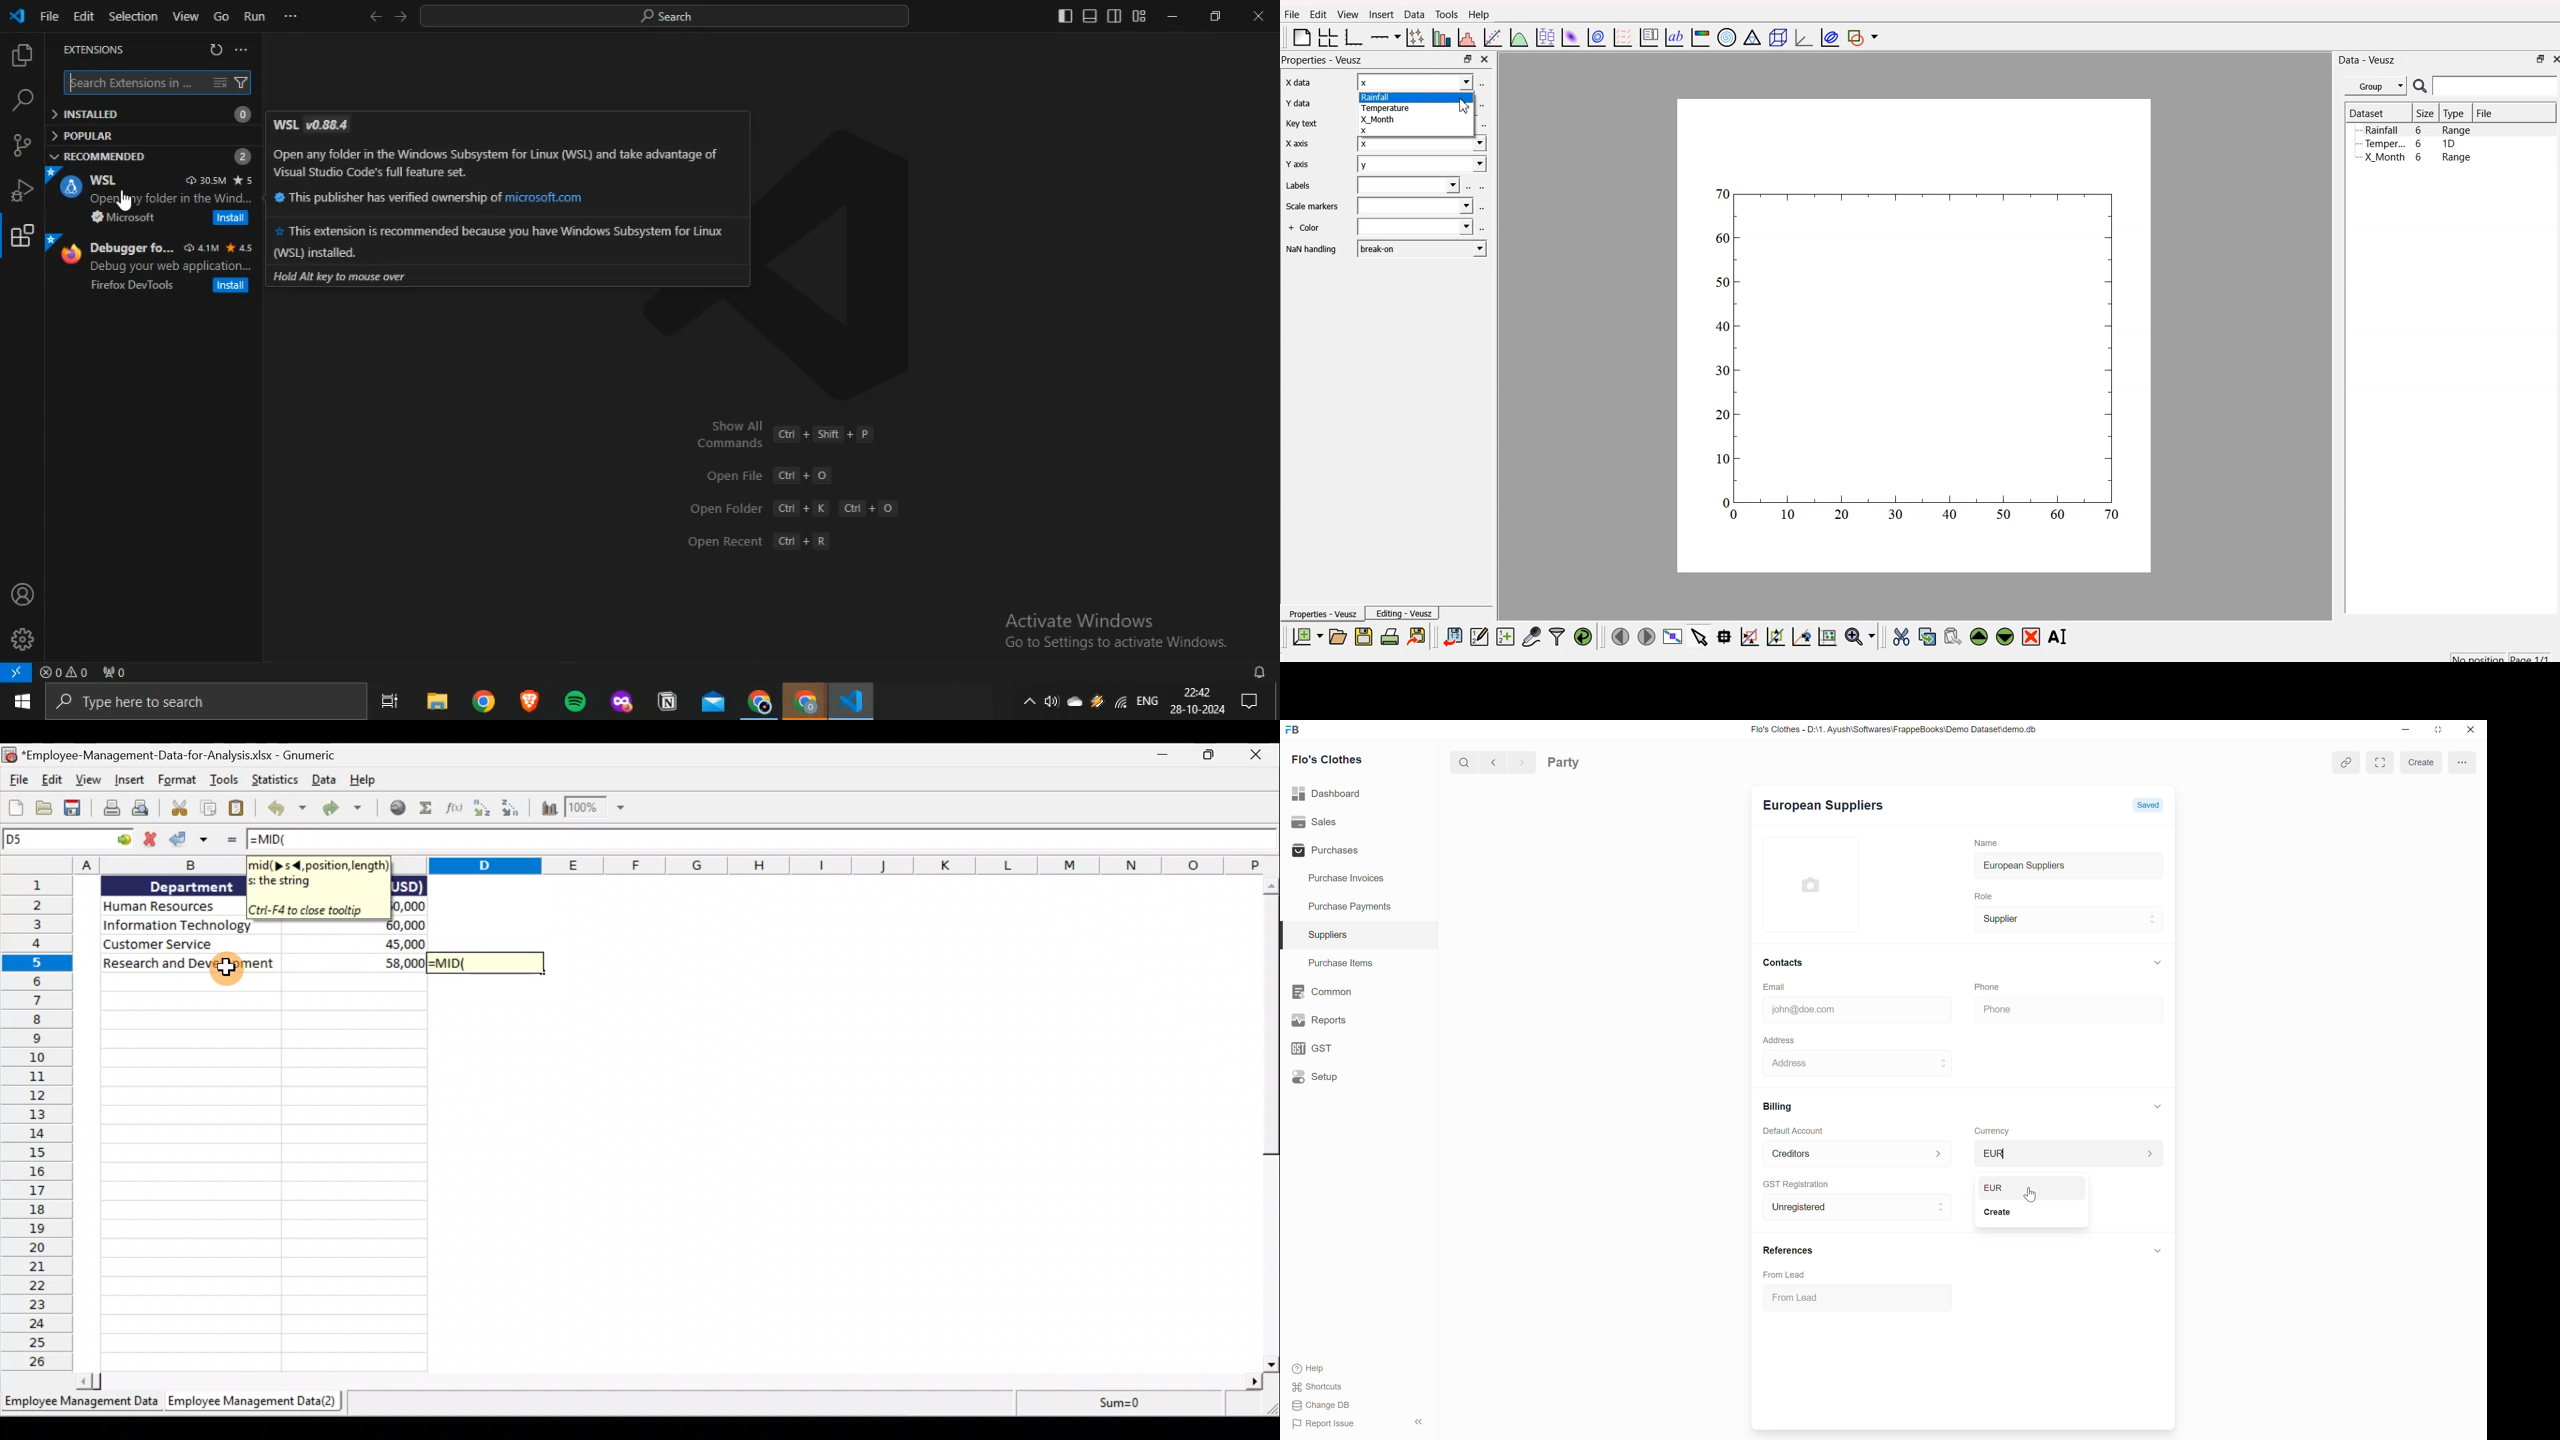  I want to click on FB, so click(1293, 729).